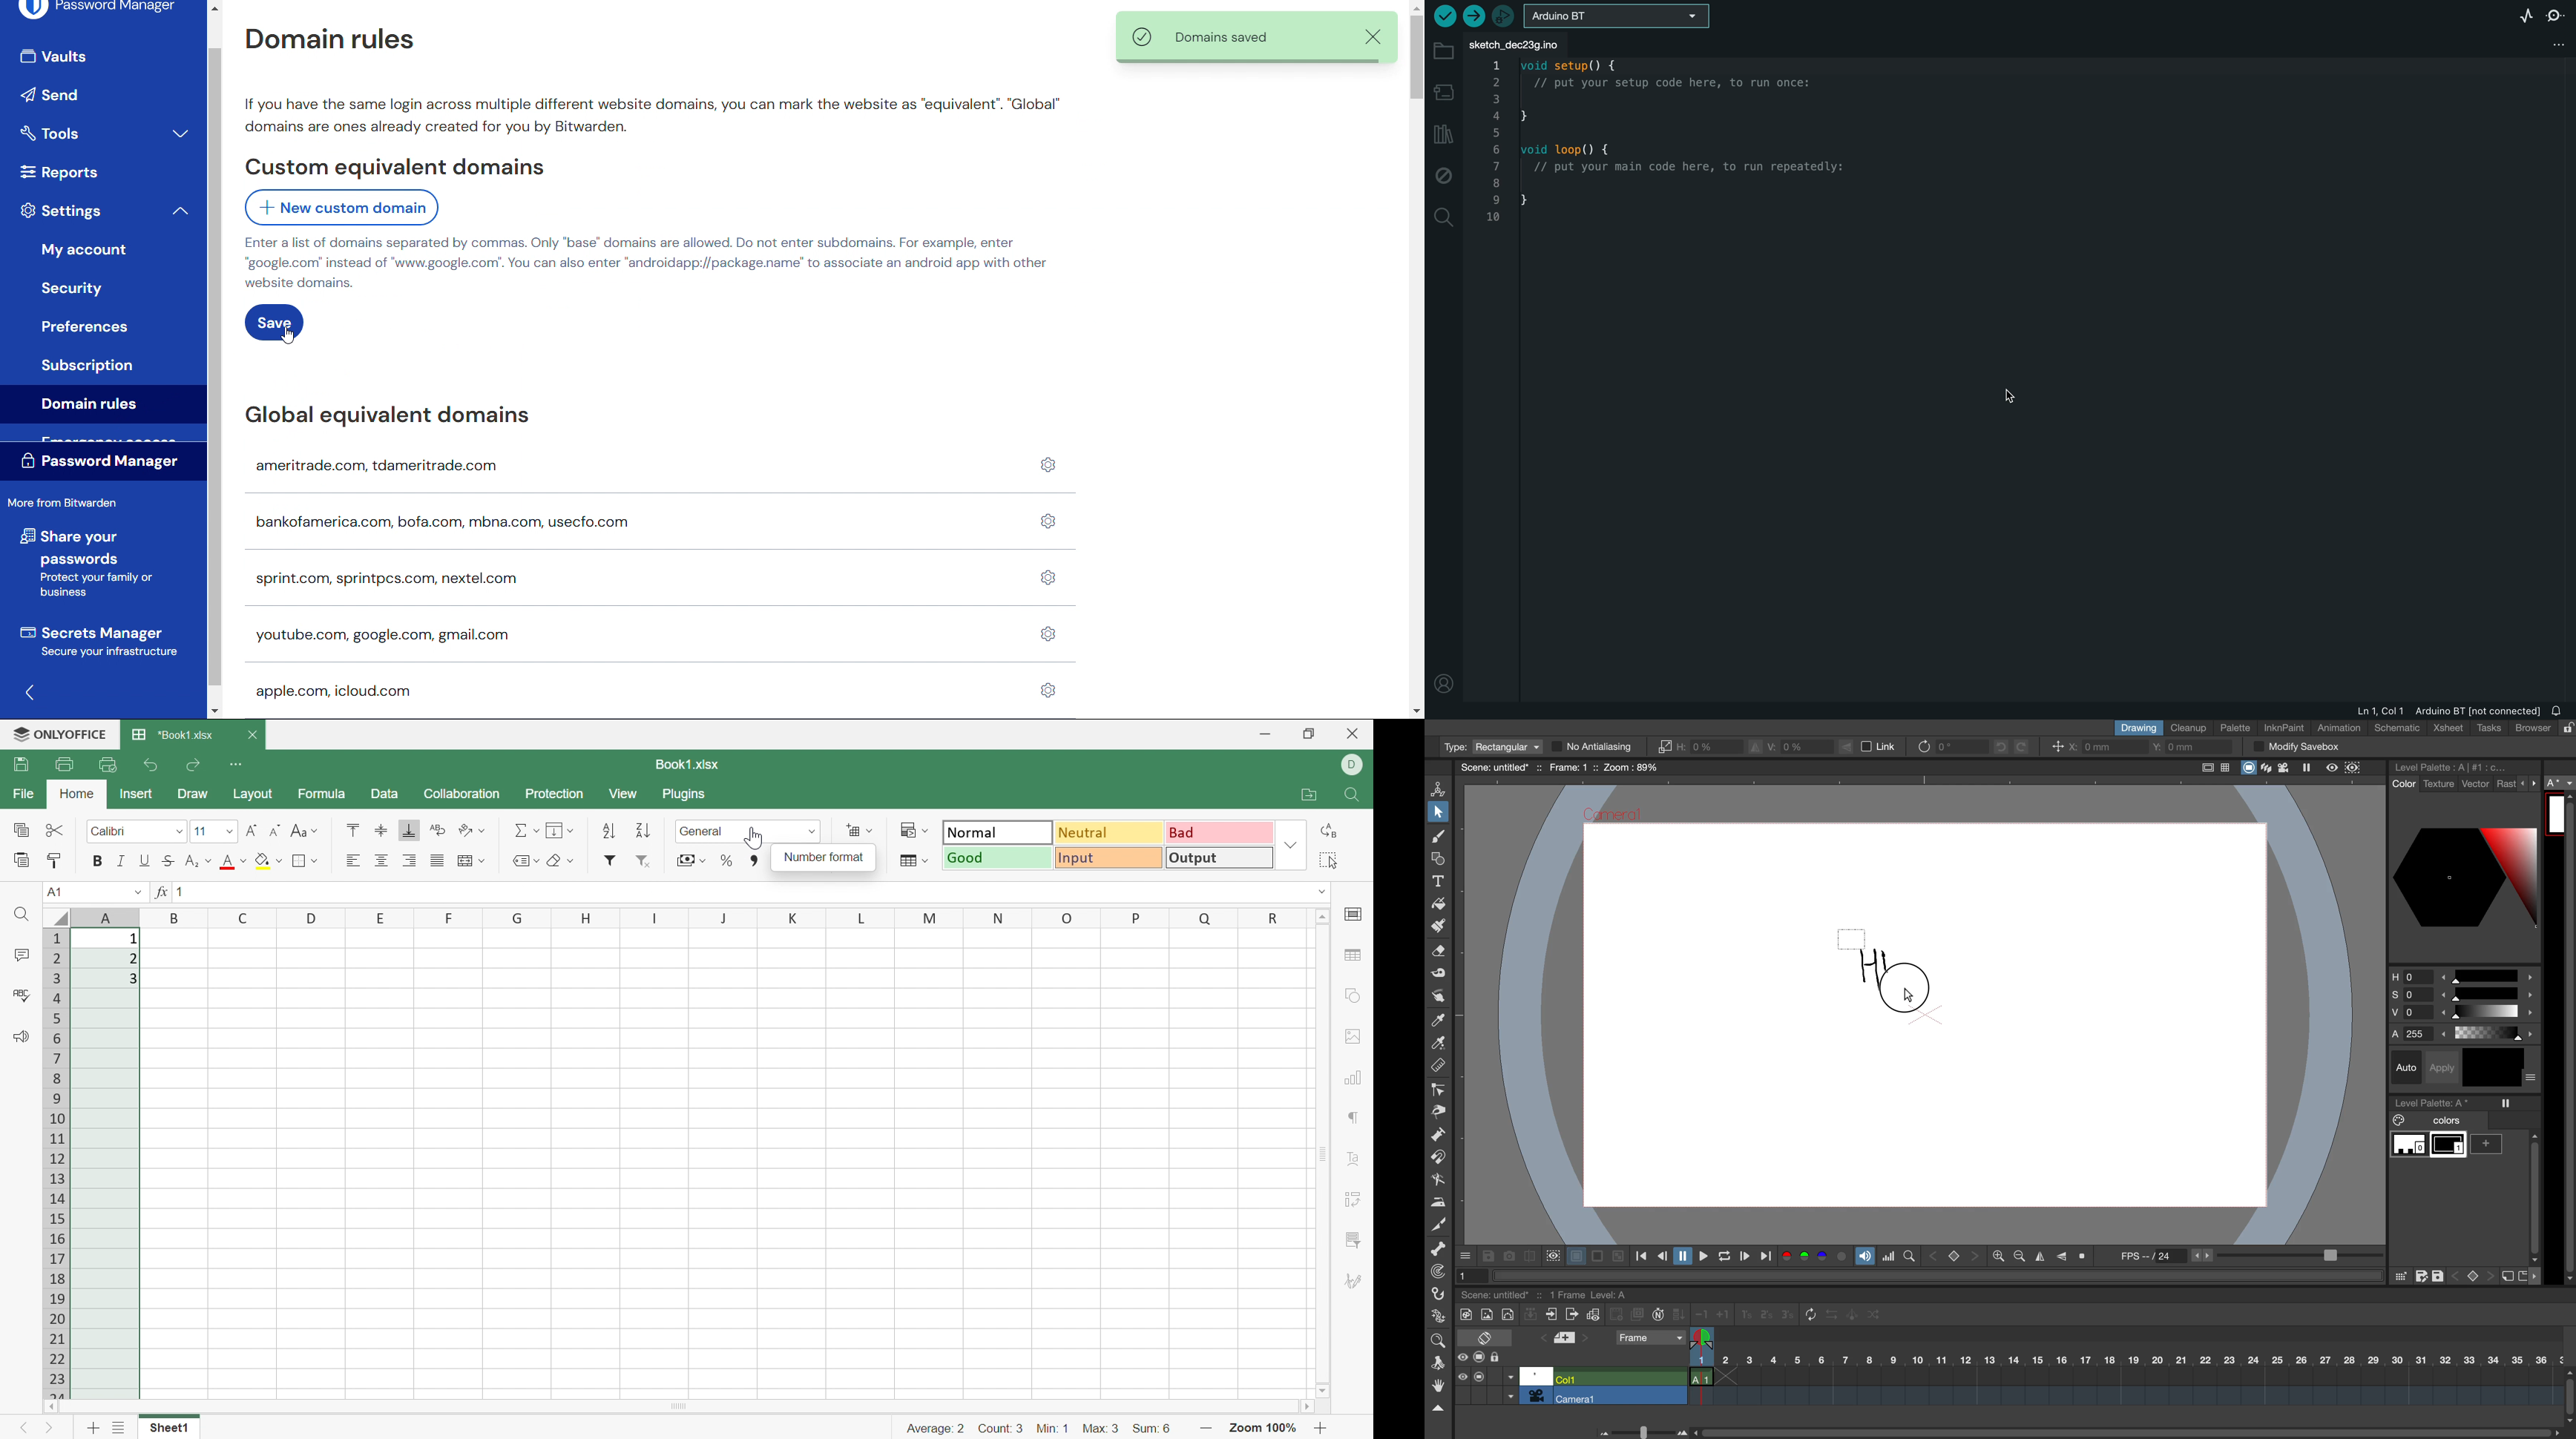  Describe the element at coordinates (30, 694) in the screenshot. I see `Hide sidebar ` at that location.